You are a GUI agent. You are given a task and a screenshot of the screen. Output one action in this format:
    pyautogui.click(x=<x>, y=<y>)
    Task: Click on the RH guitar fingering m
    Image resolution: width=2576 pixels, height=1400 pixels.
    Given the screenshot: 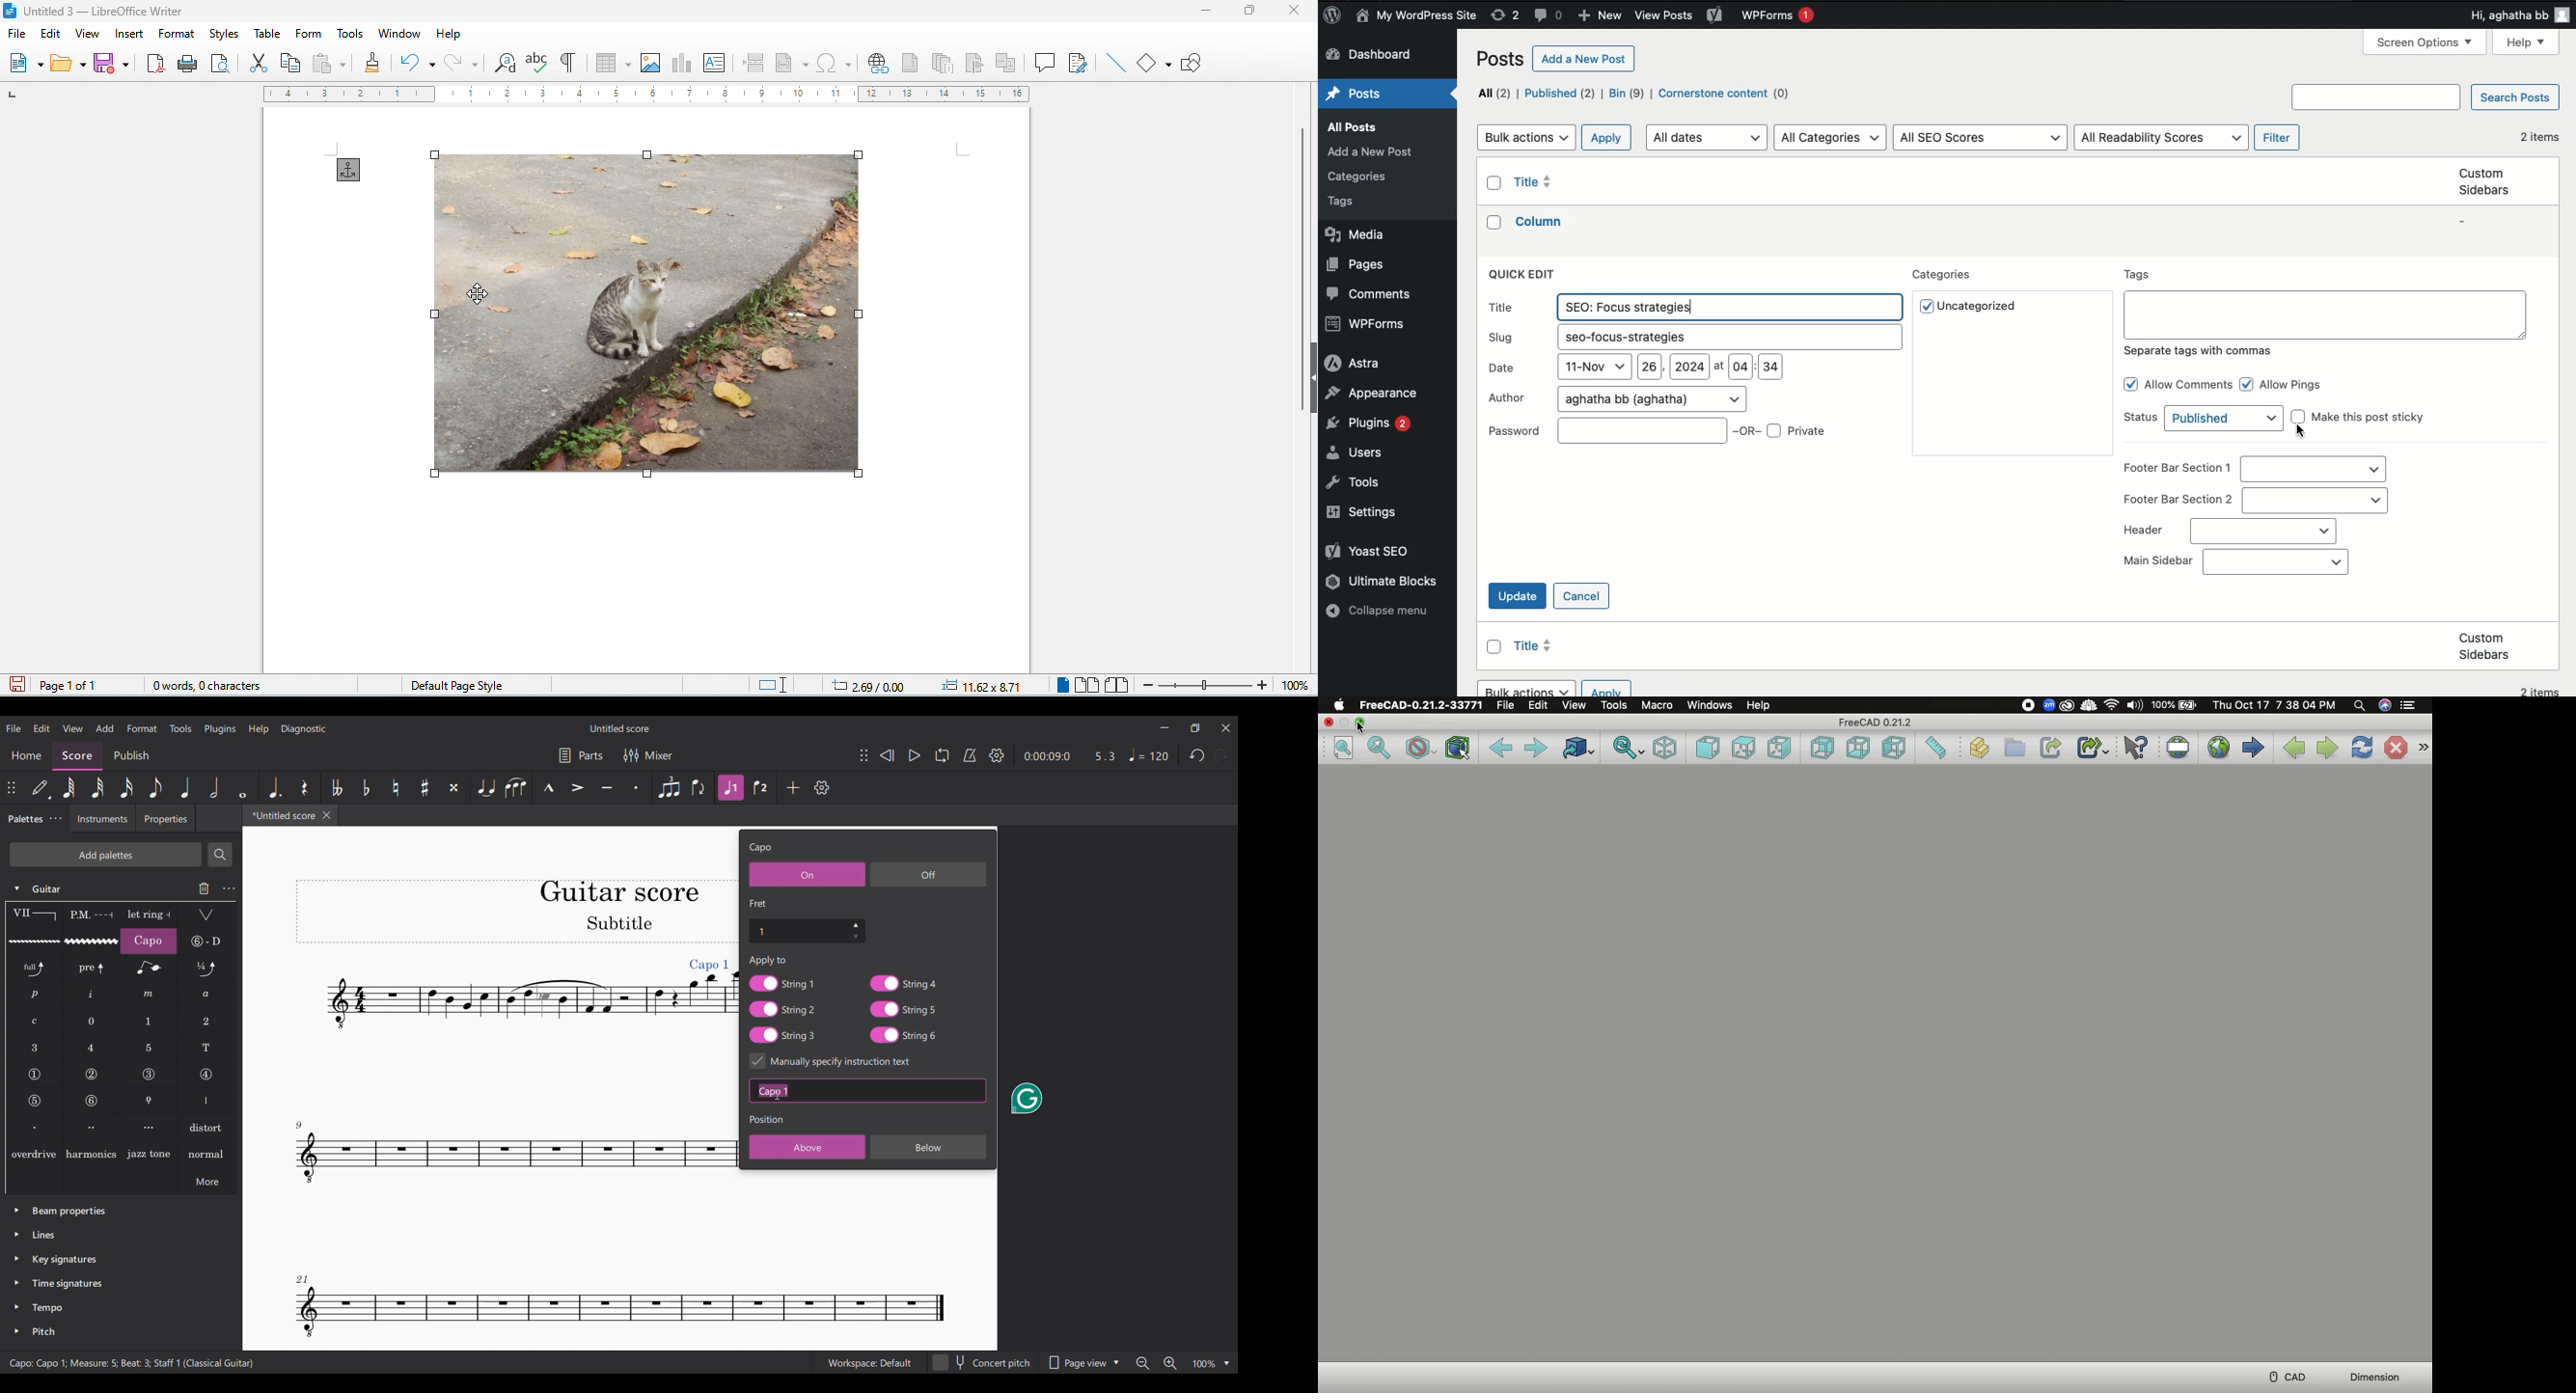 What is the action you would take?
    pyautogui.click(x=148, y=994)
    